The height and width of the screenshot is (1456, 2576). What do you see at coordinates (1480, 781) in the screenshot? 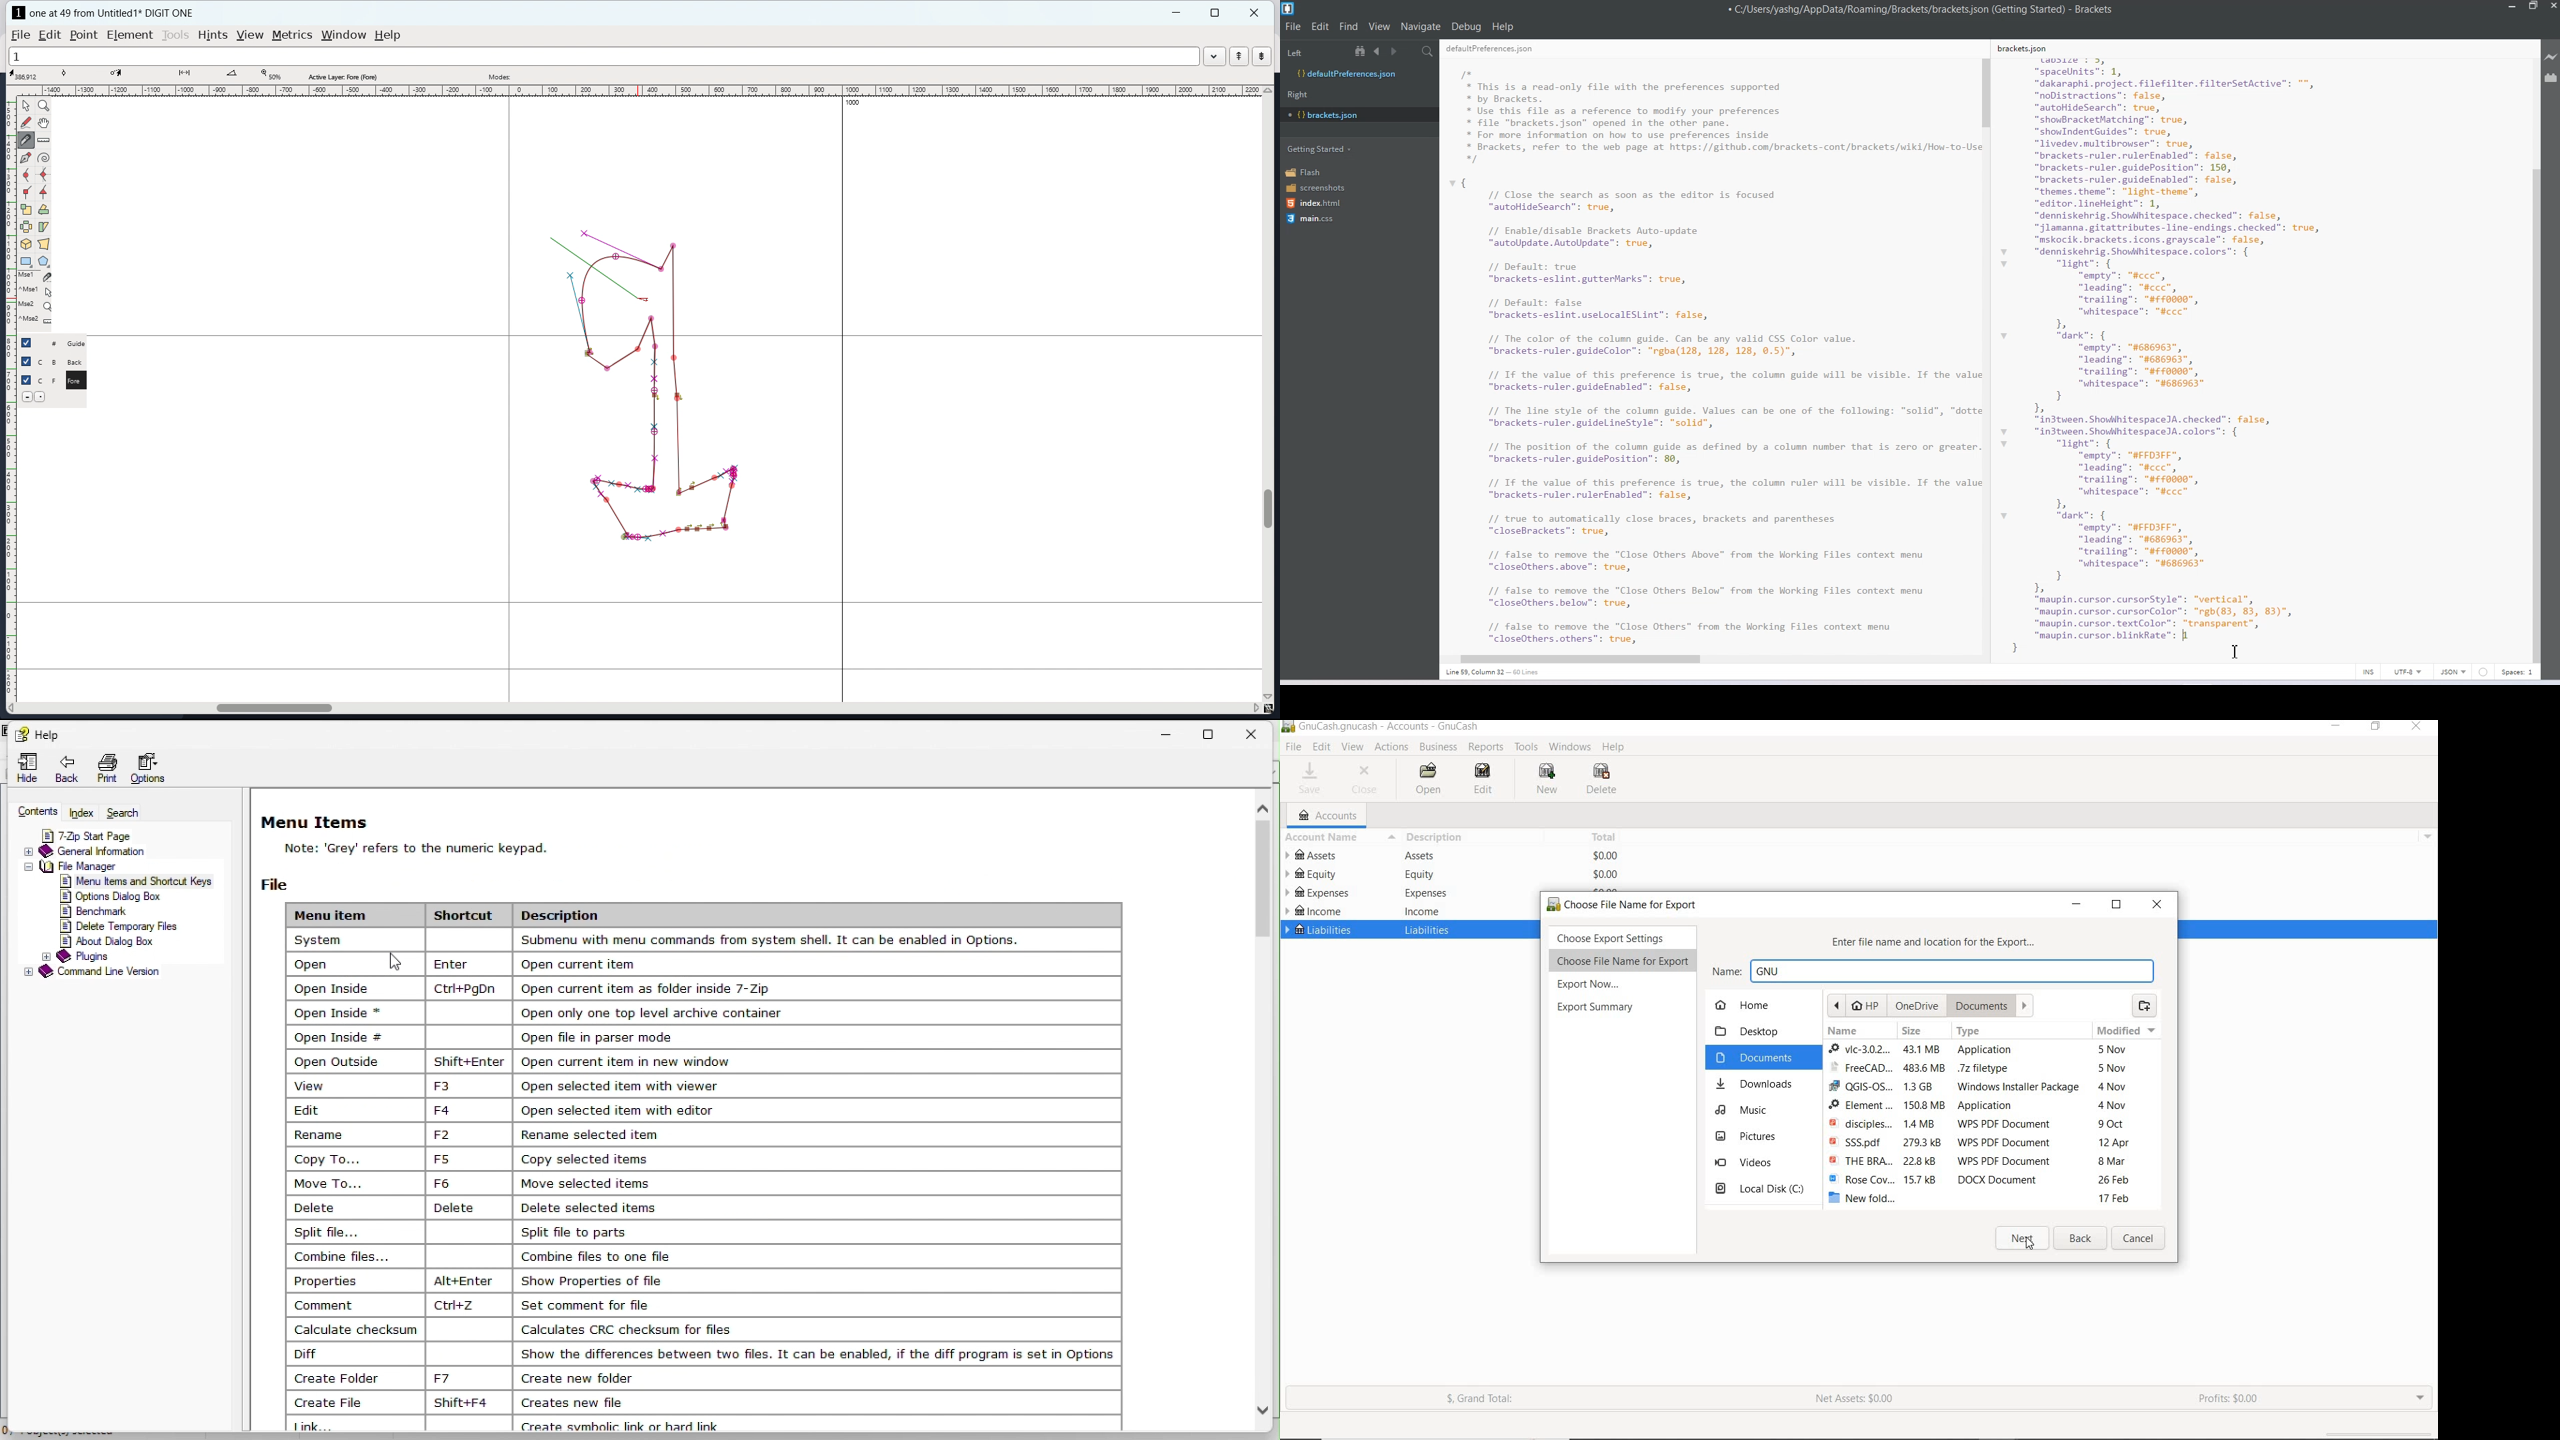
I see `EDIT` at bounding box center [1480, 781].